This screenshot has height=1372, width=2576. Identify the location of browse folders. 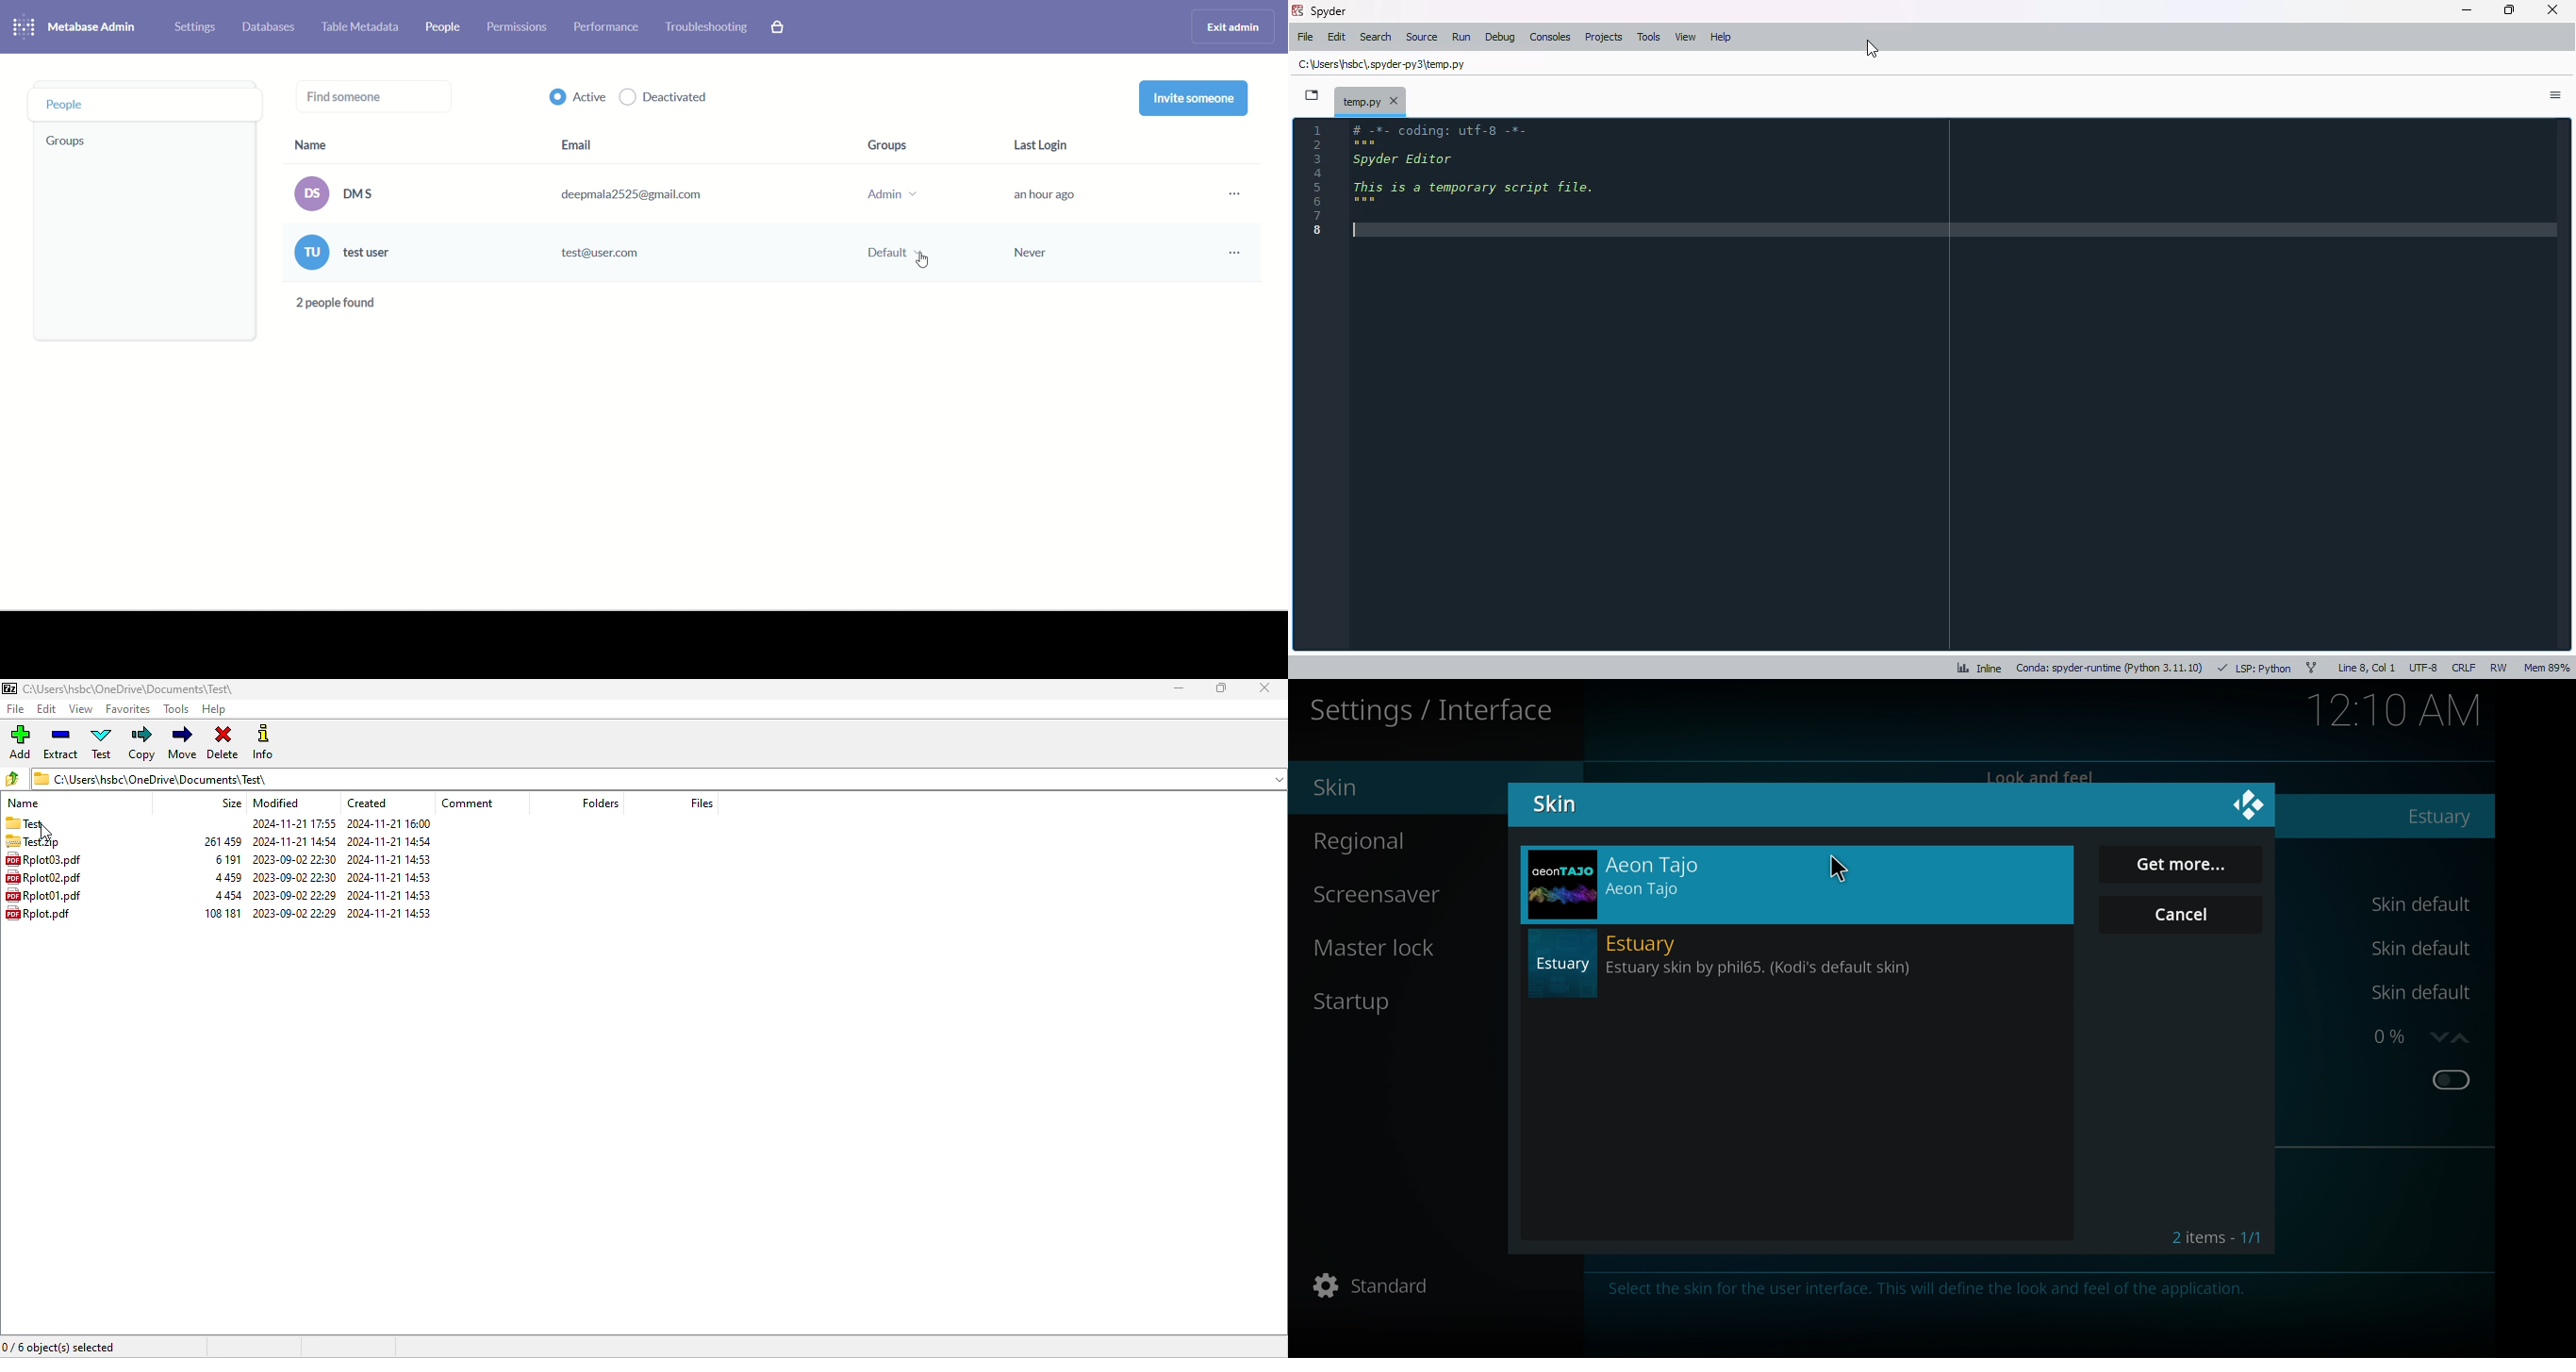
(11, 779).